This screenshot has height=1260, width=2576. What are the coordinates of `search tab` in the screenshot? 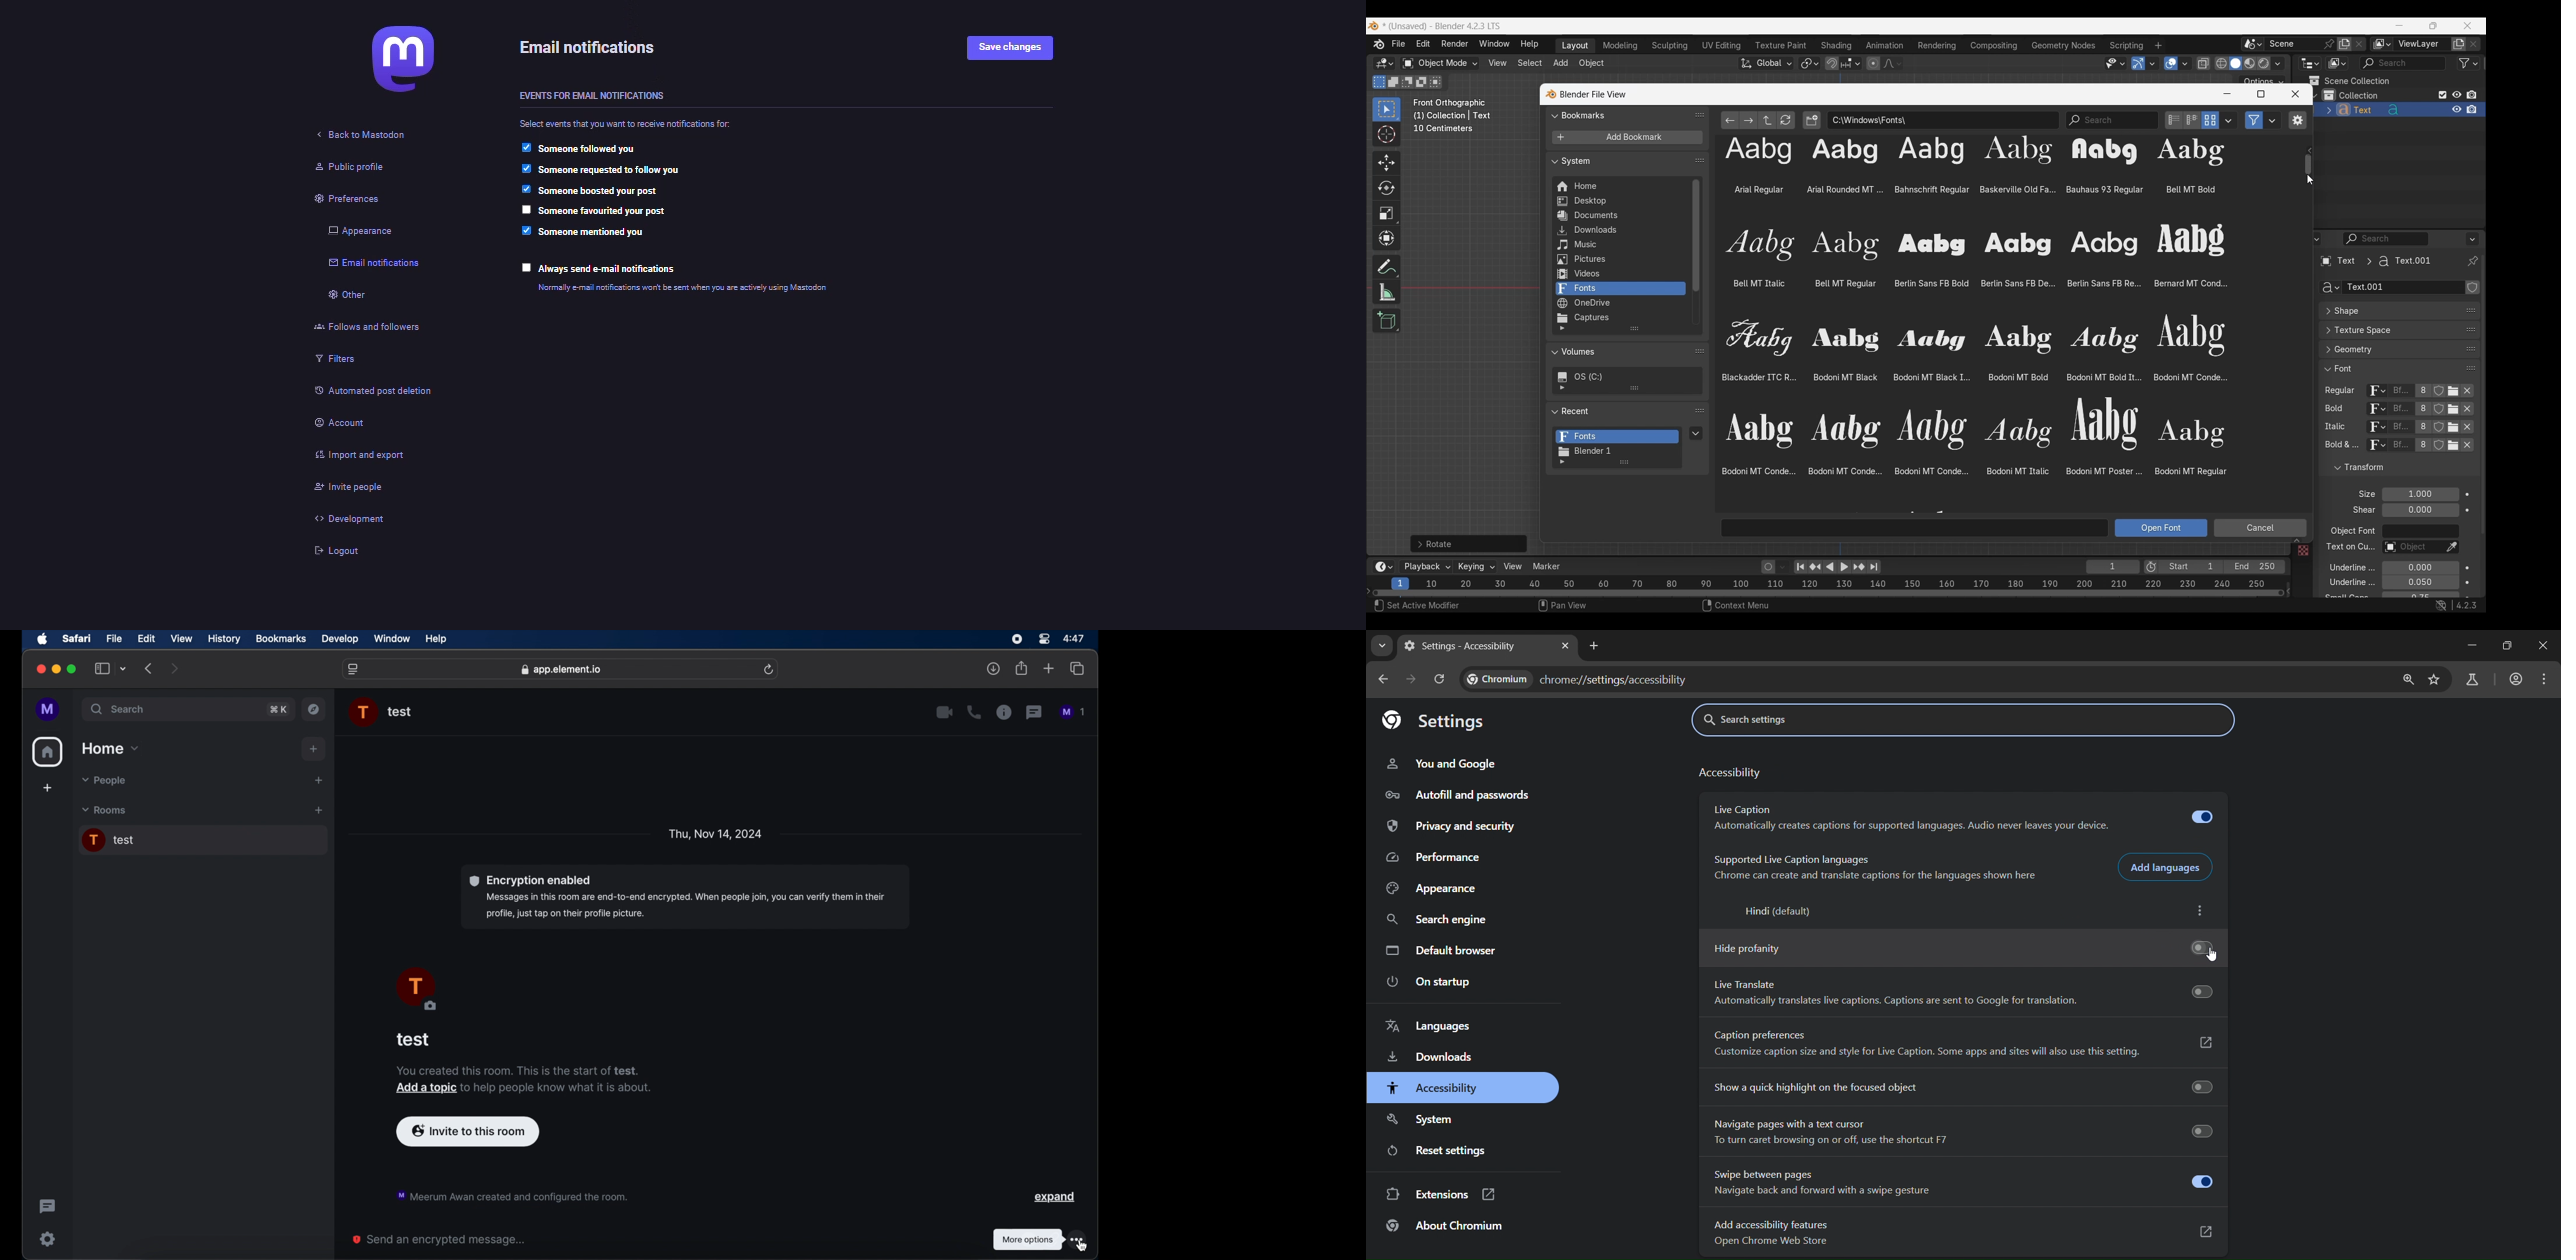 It's located at (1382, 648).